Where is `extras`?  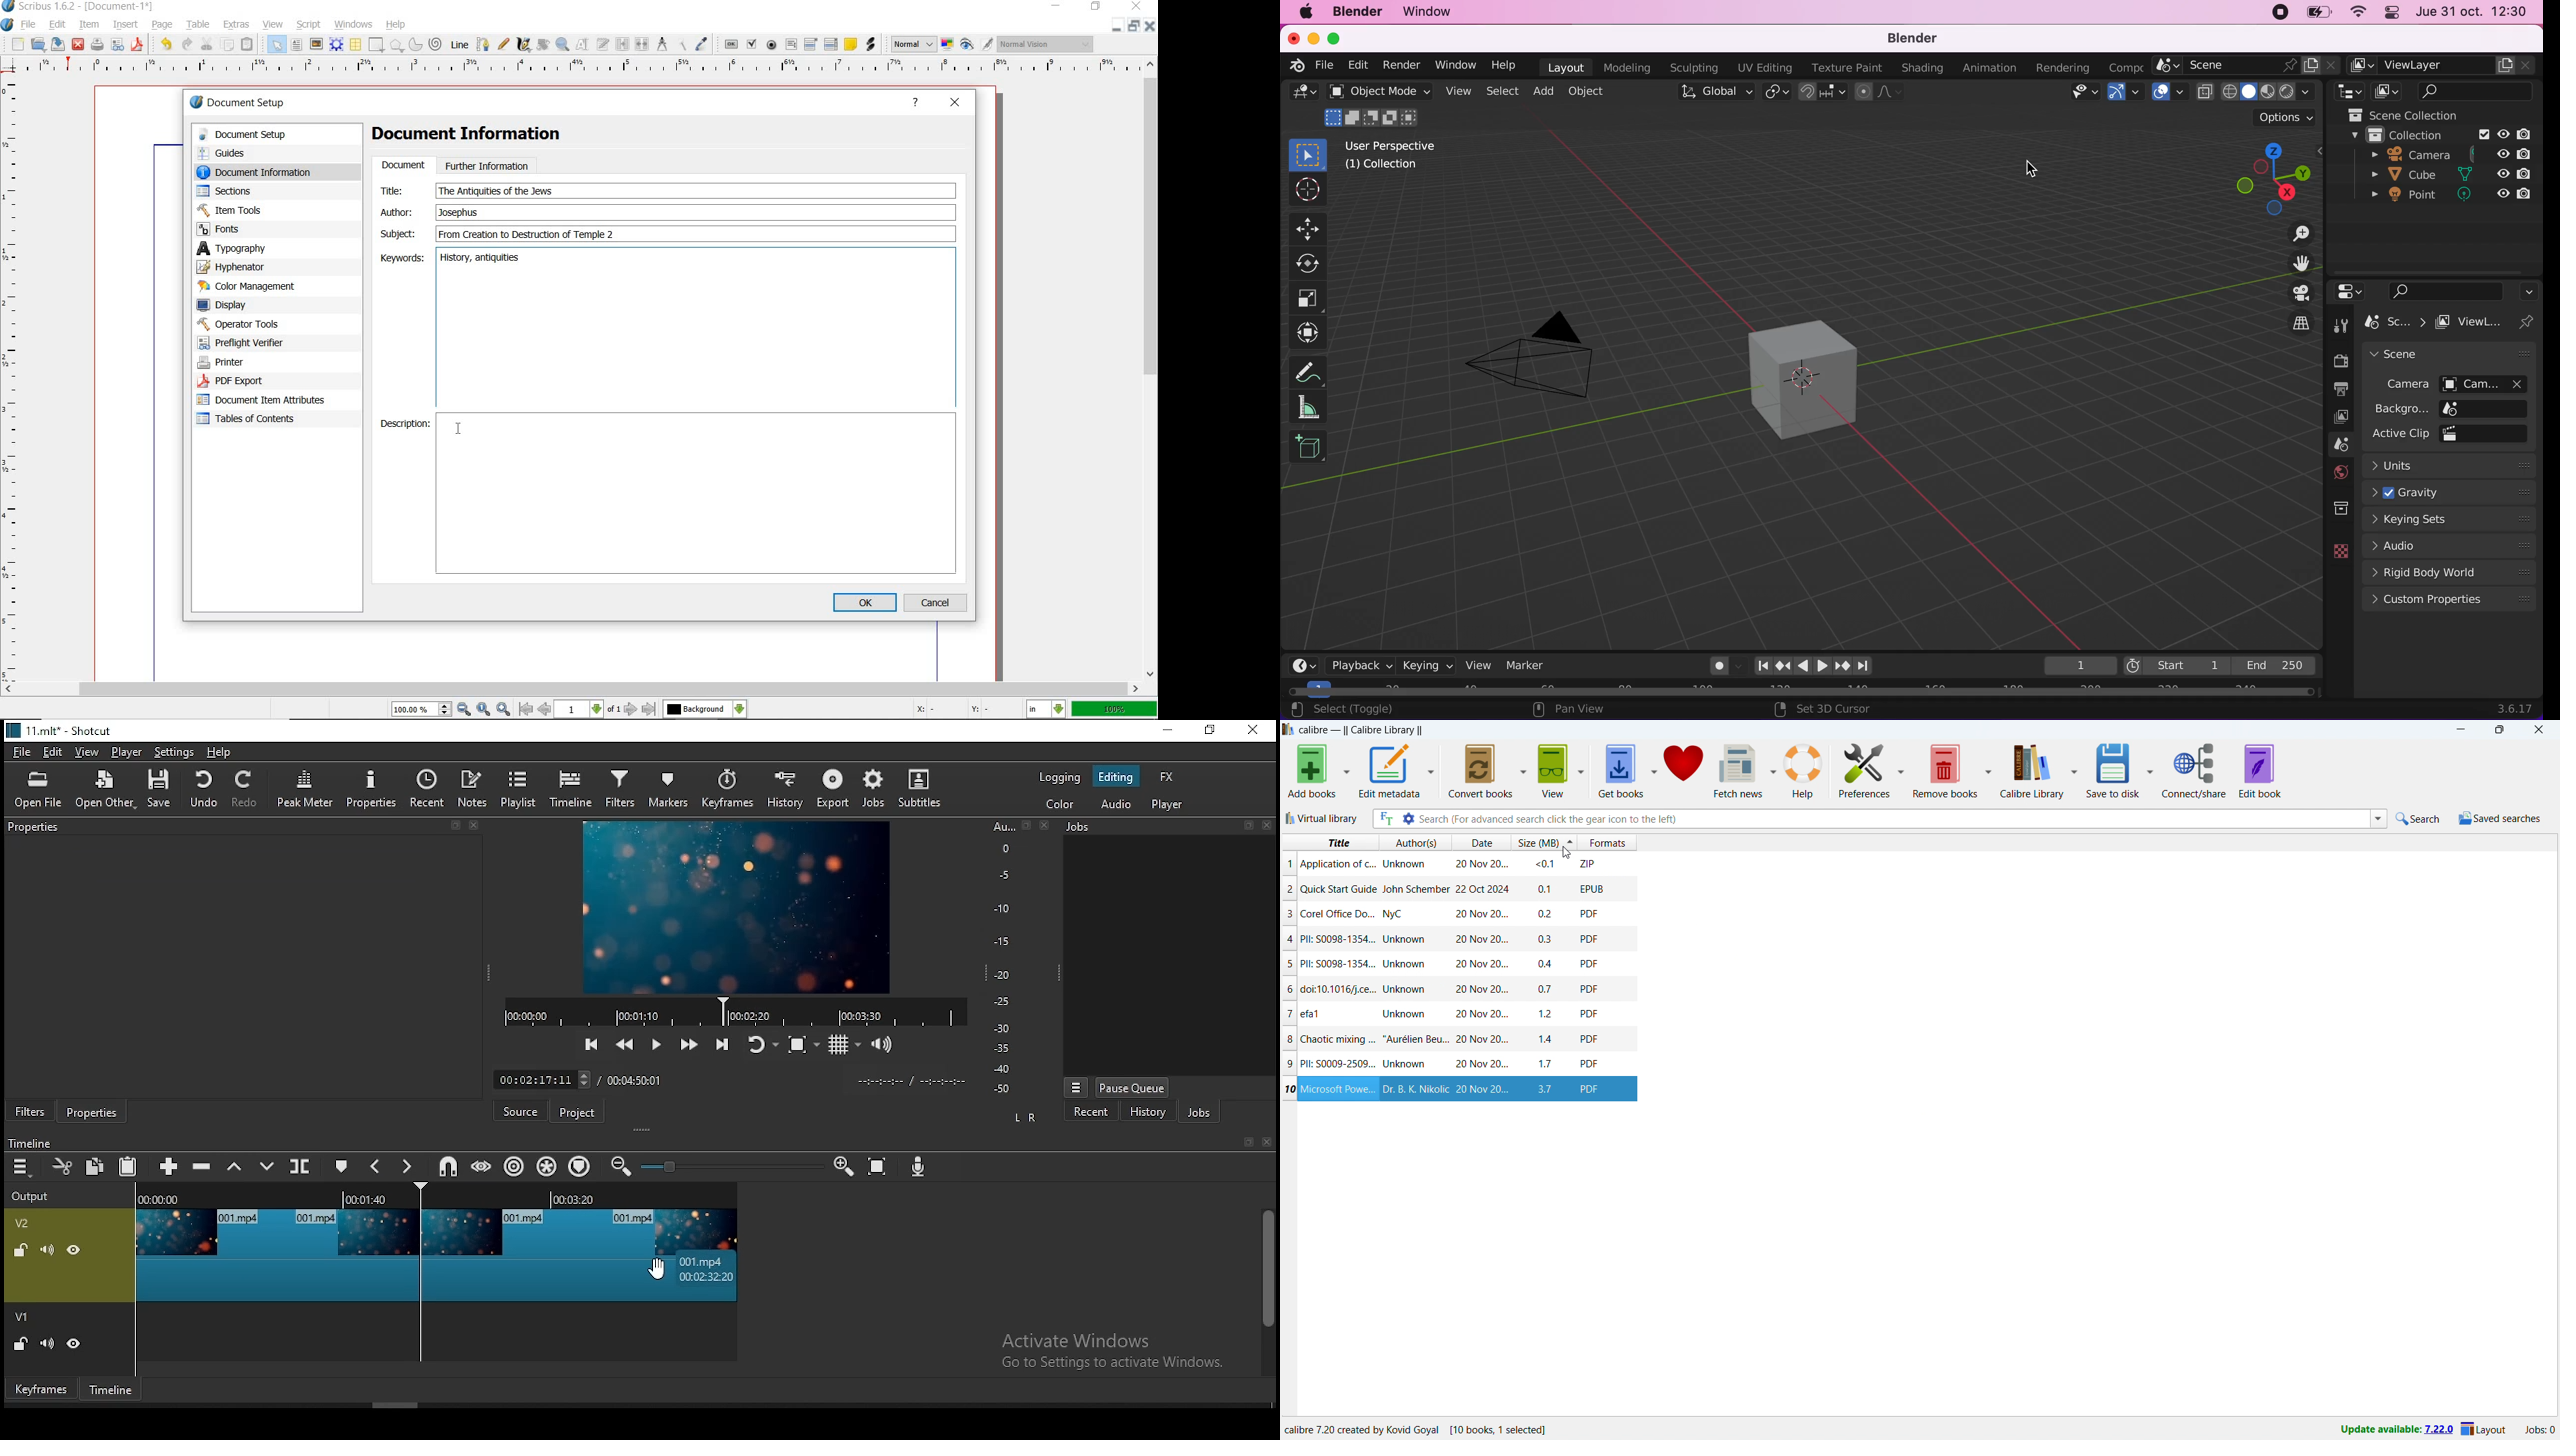
extras is located at coordinates (237, 25).